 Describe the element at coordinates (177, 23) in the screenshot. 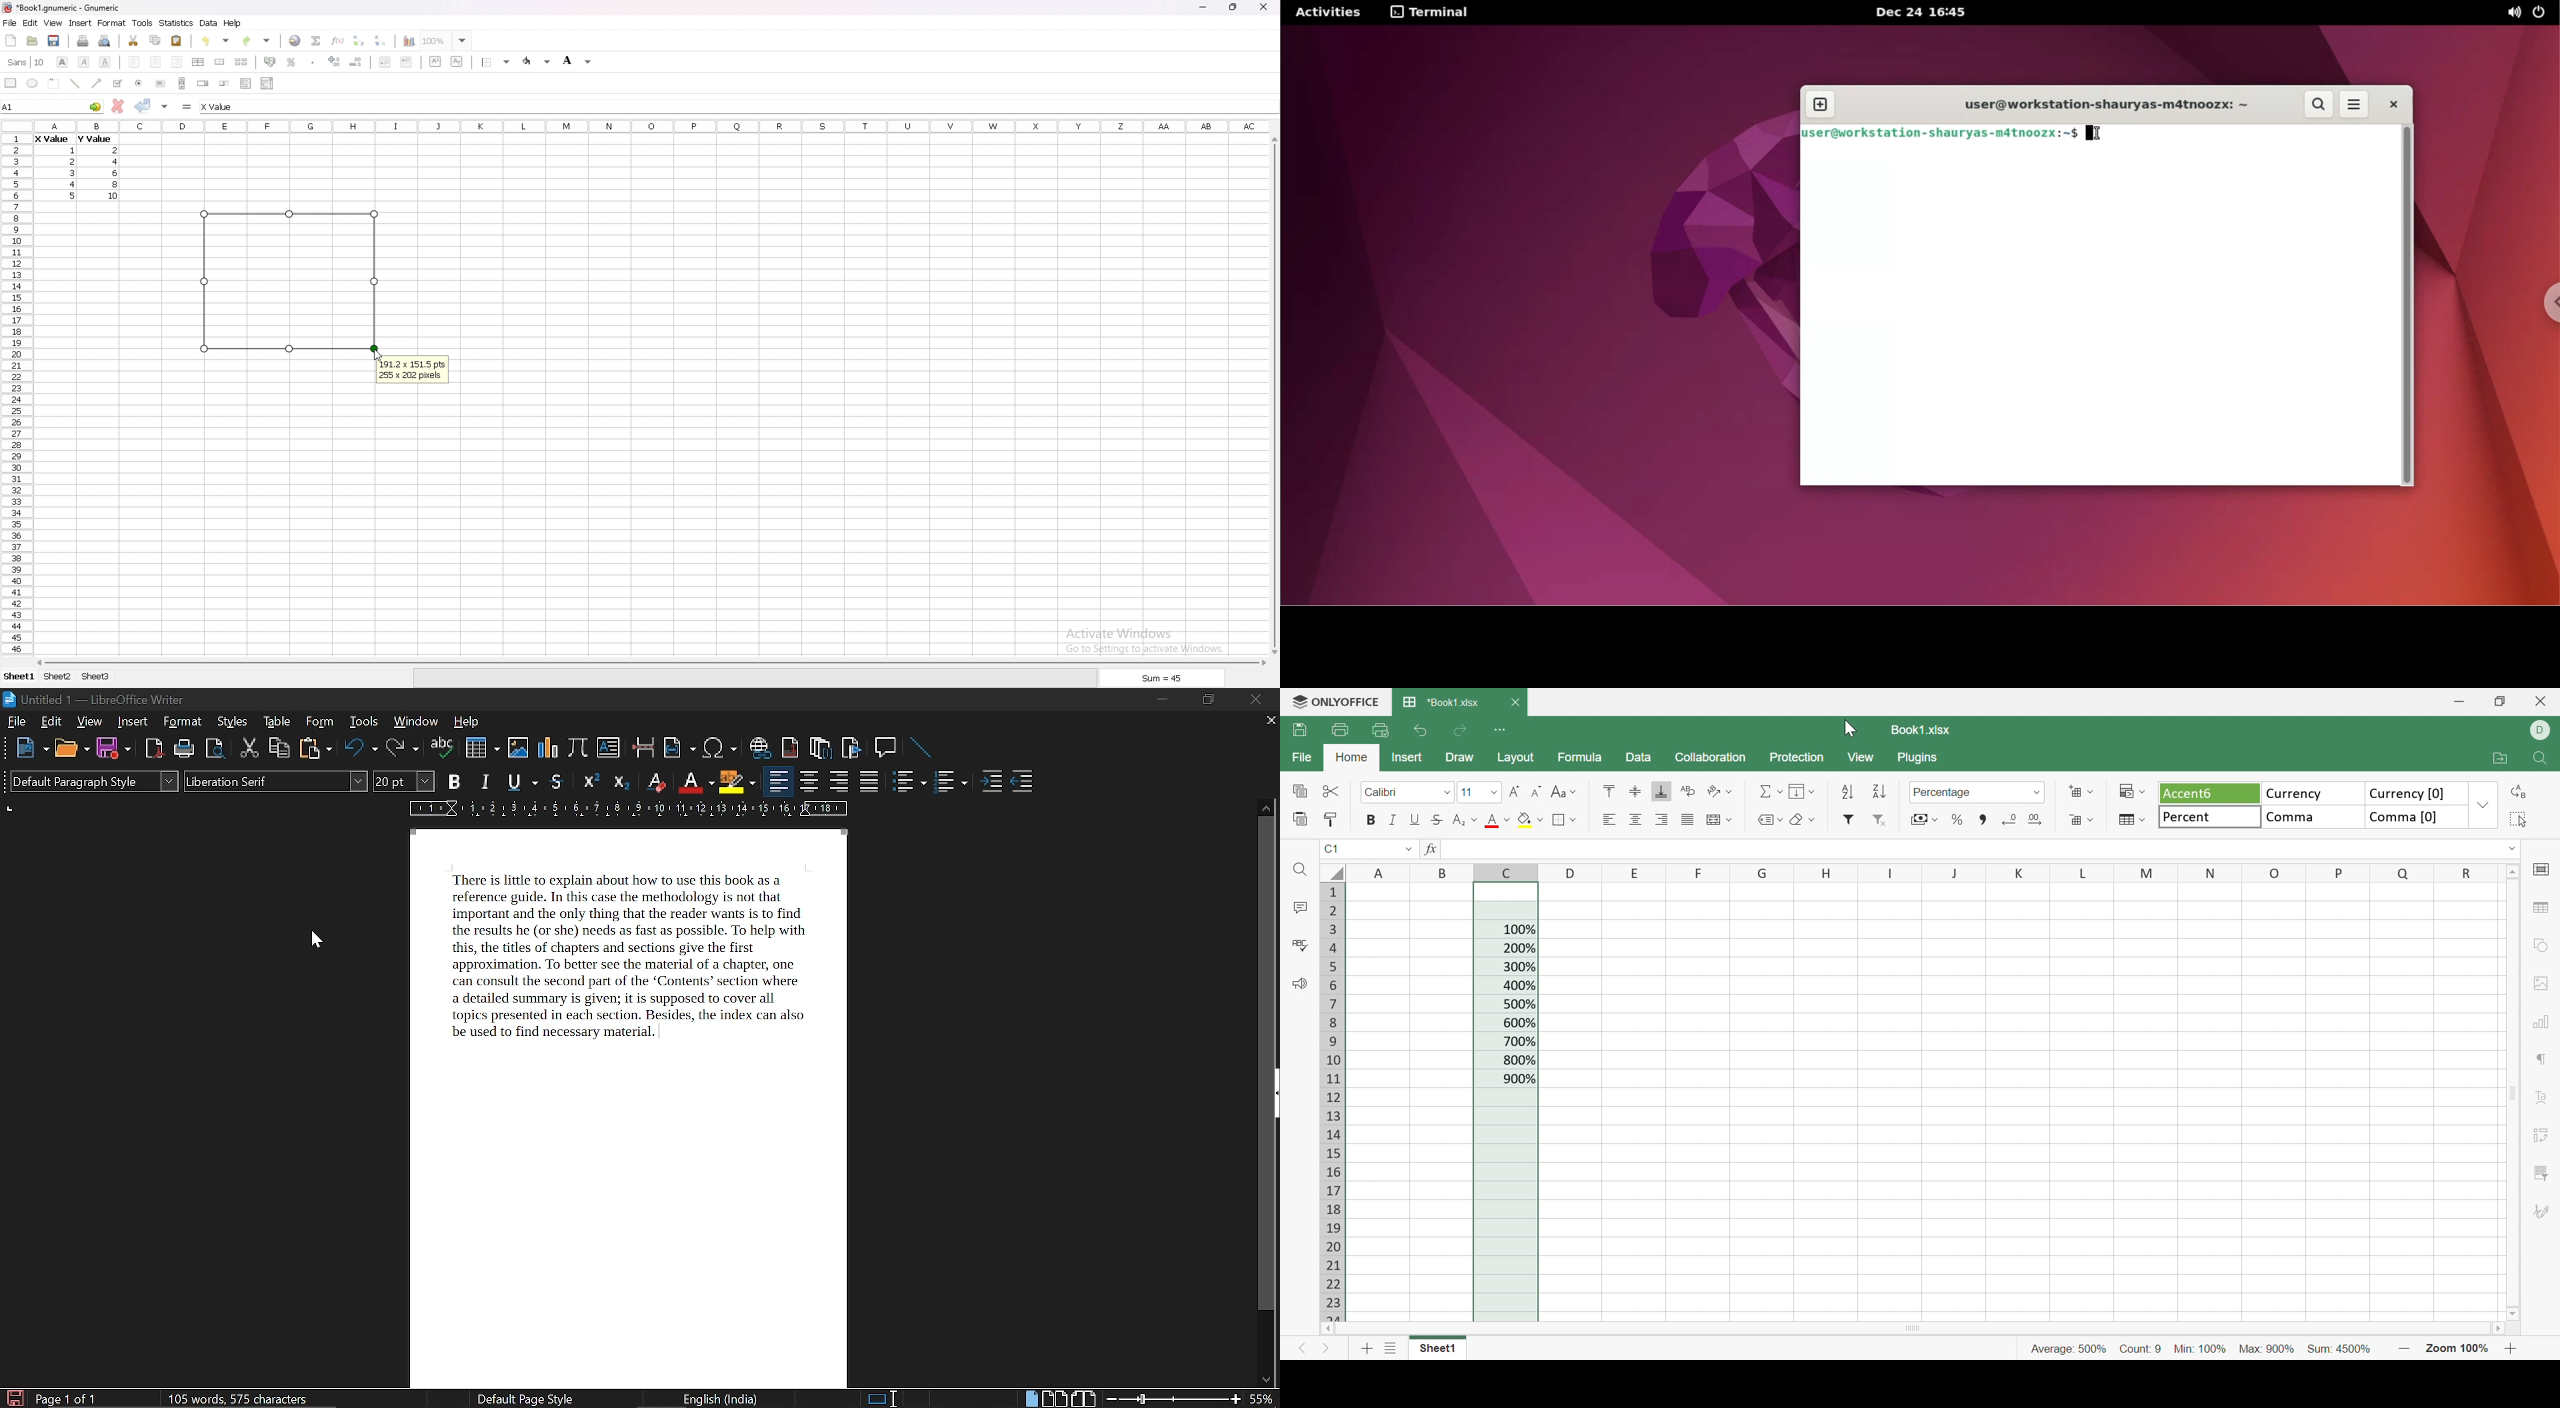

I see `statistics` at that location.